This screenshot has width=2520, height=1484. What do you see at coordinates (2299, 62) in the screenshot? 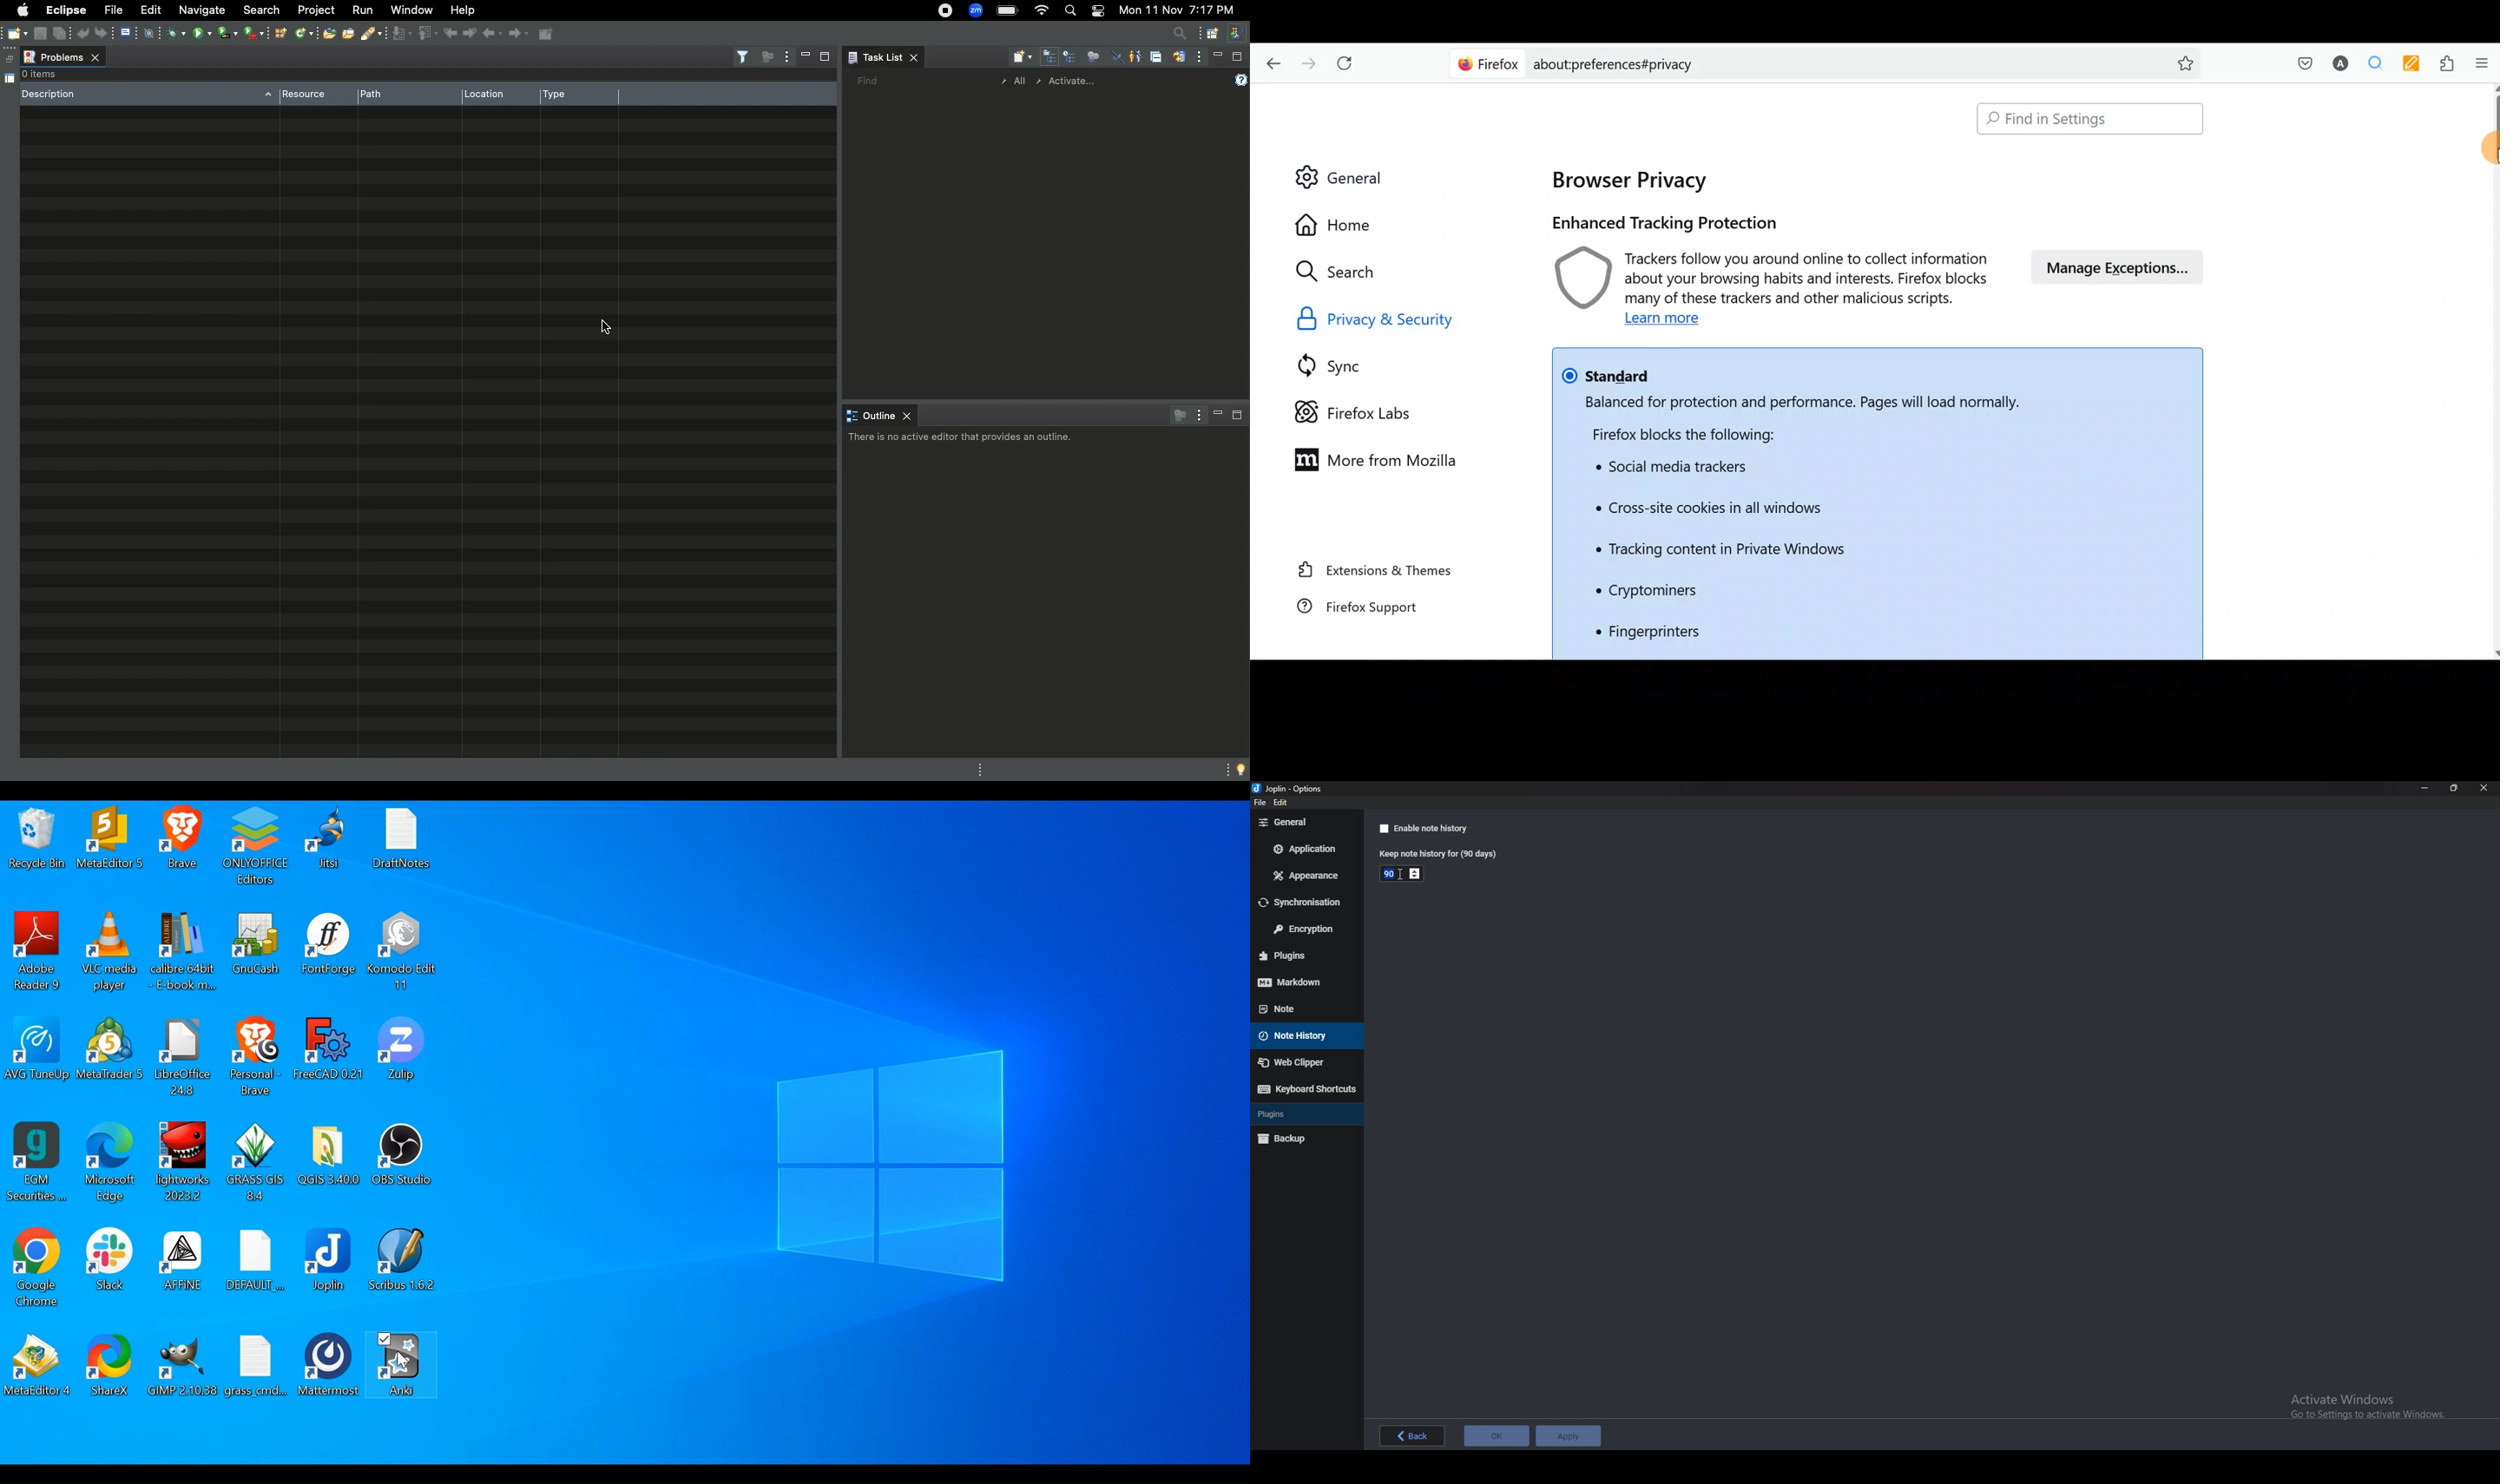
I see `Save to pocket` at bounding box center [2299, 62].